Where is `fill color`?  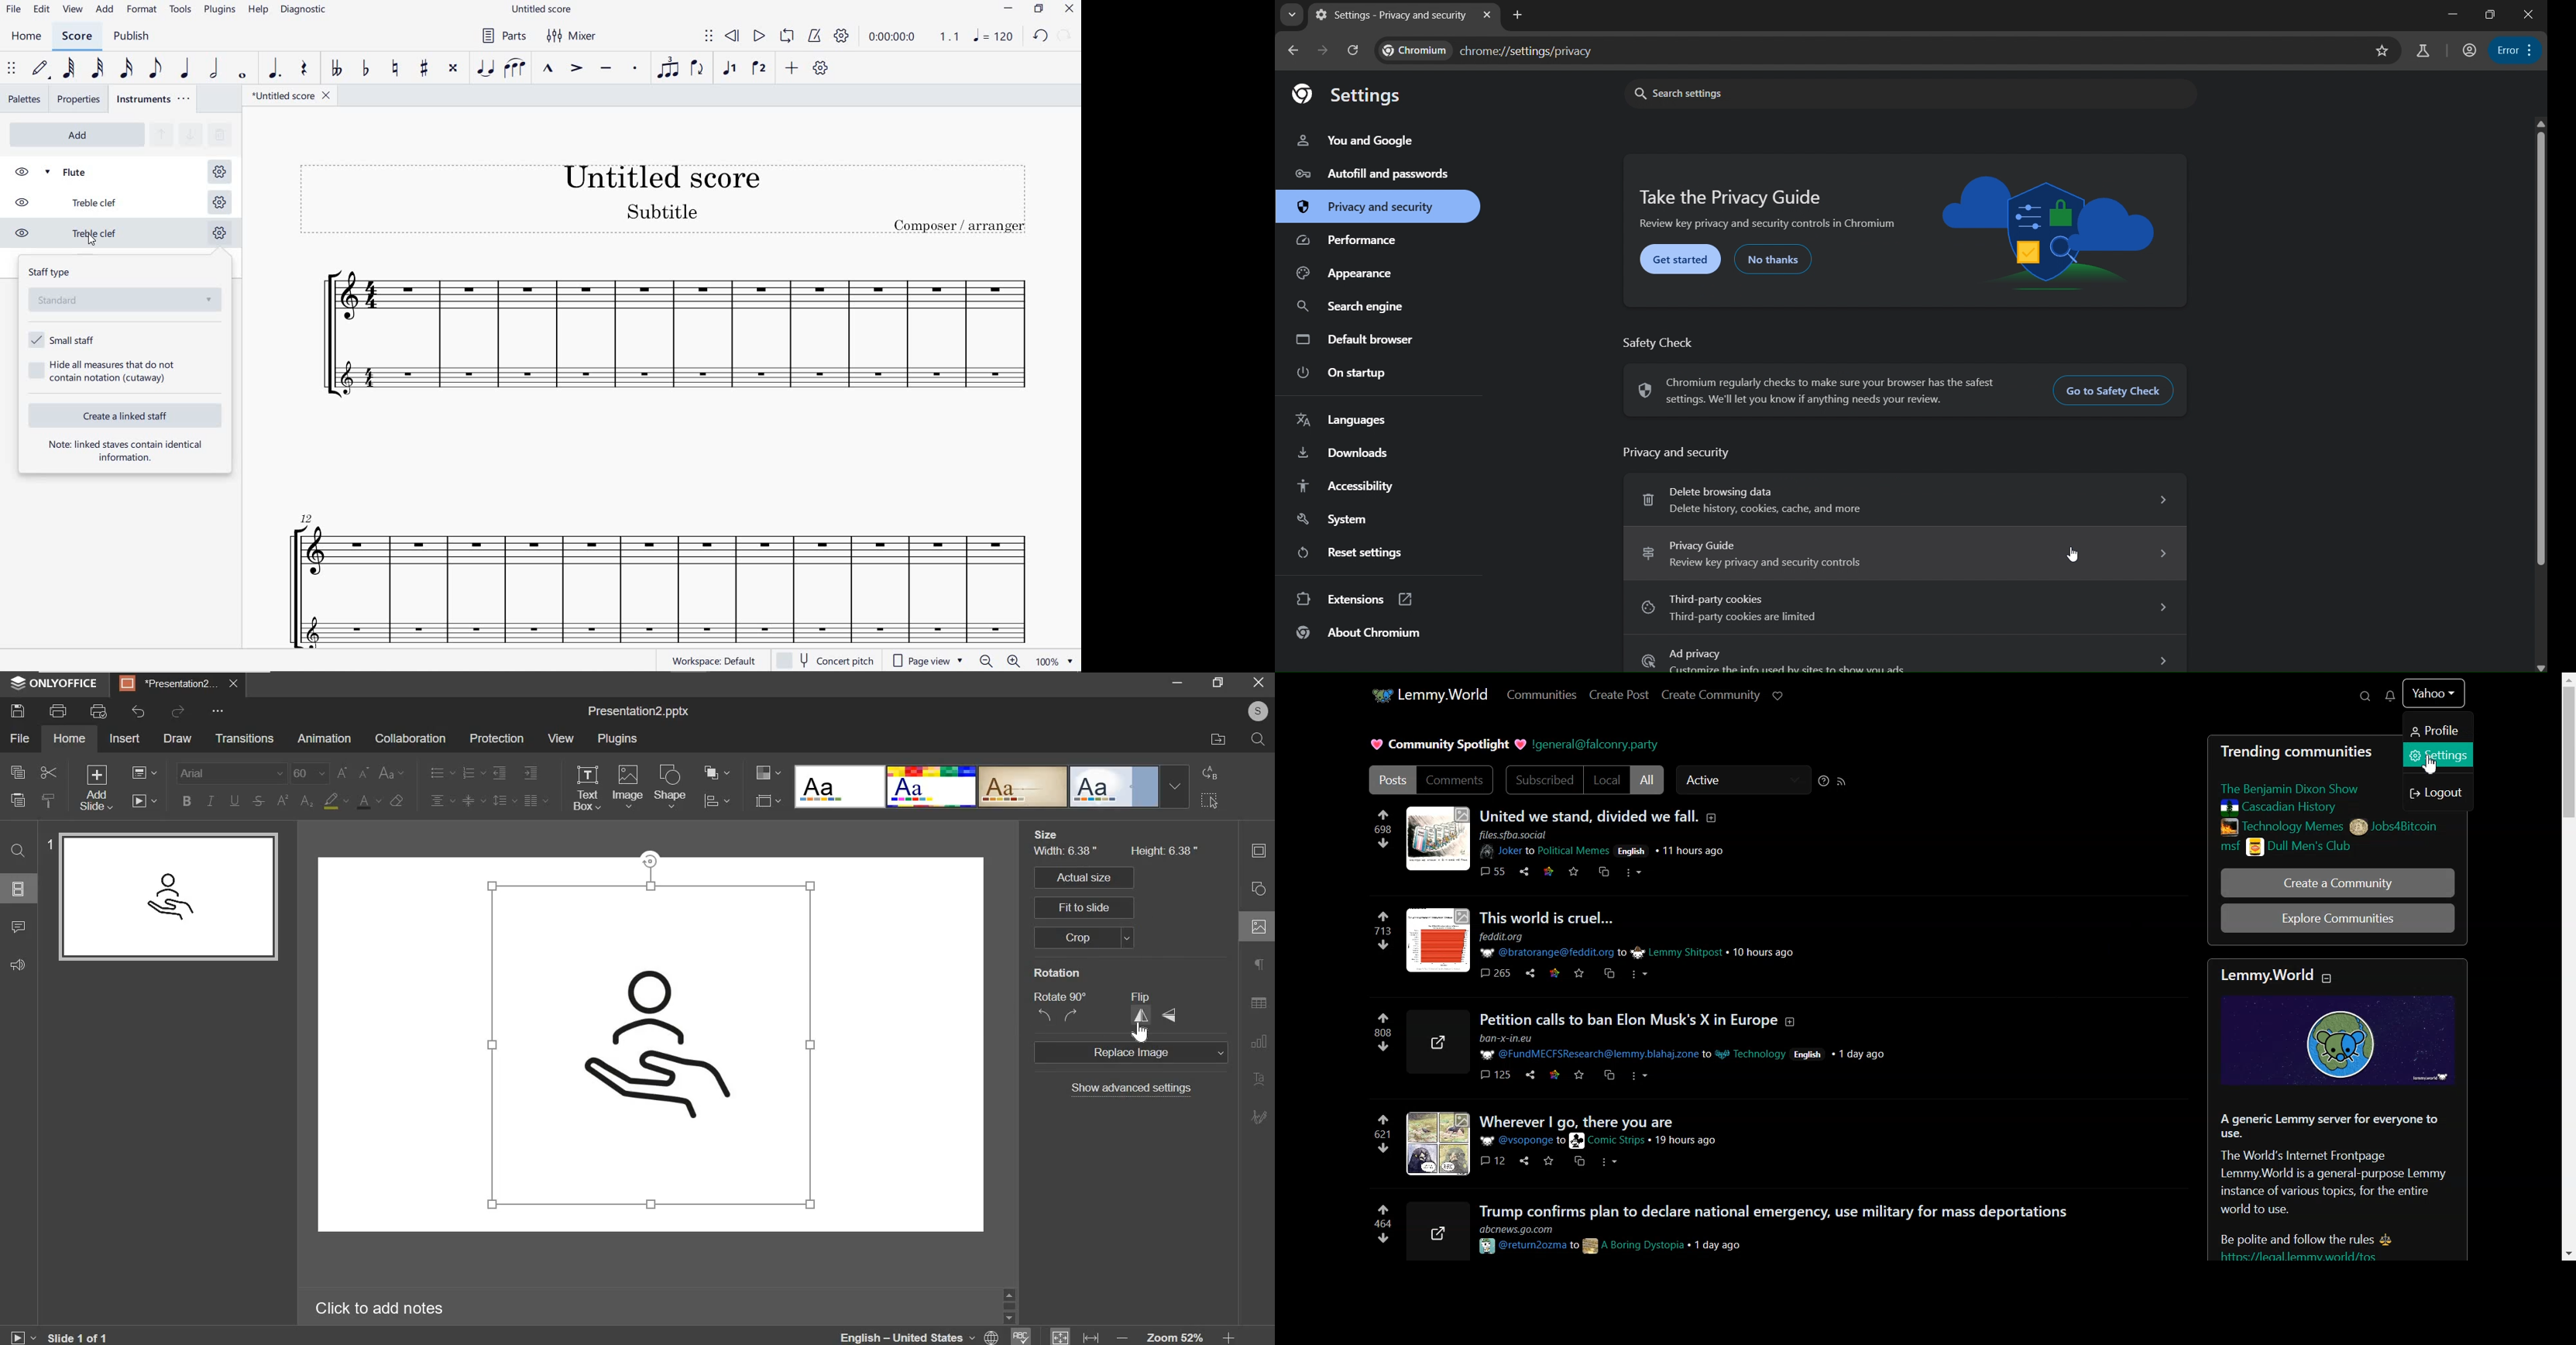 fill color is located at coordinates (335, 801).